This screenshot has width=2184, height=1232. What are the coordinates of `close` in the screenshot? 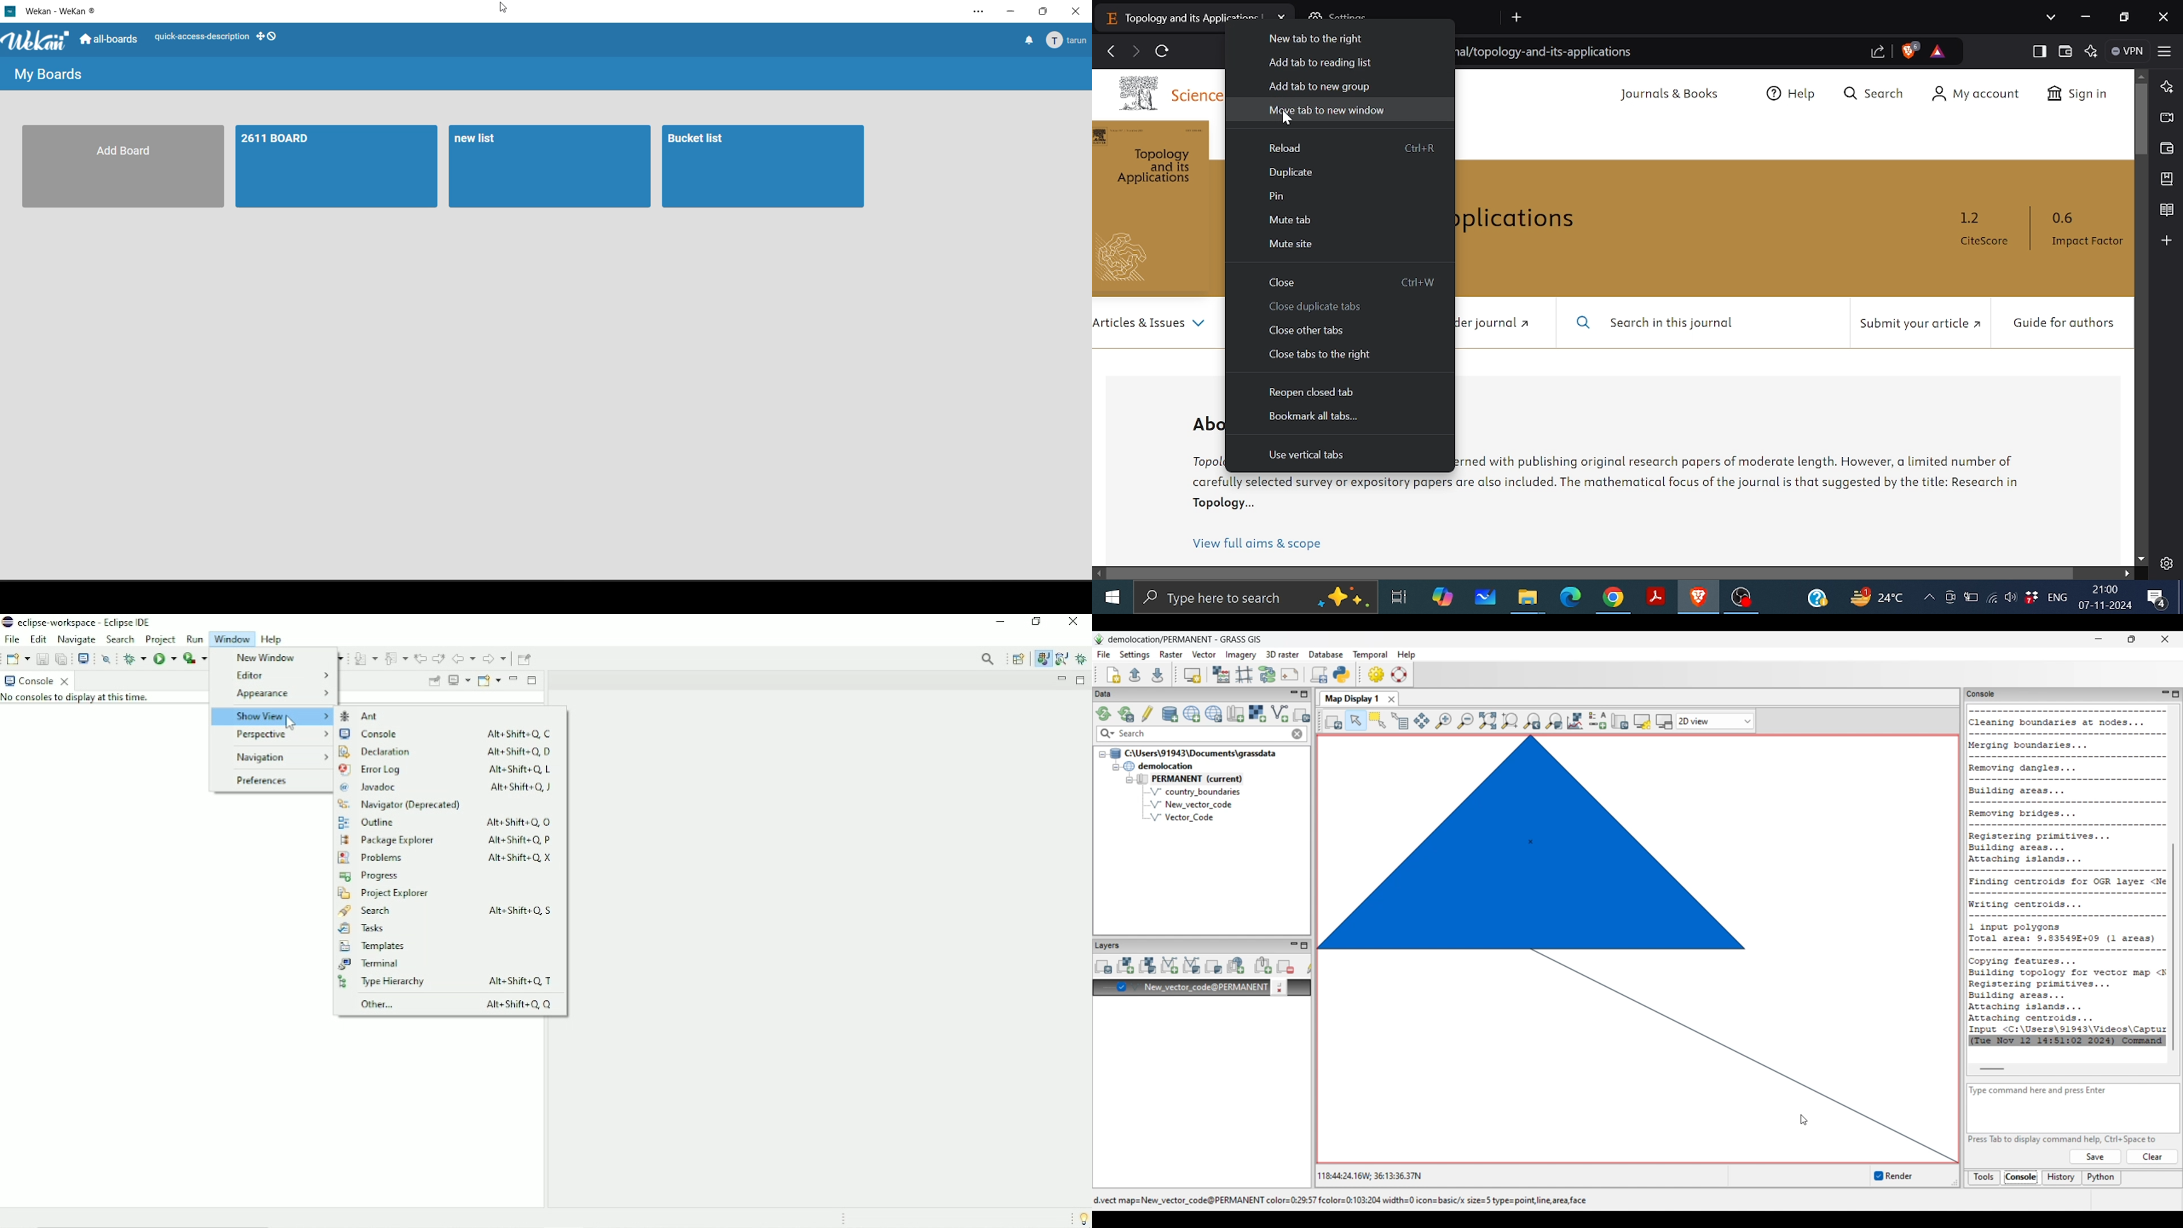 It's located at (1078, 15).